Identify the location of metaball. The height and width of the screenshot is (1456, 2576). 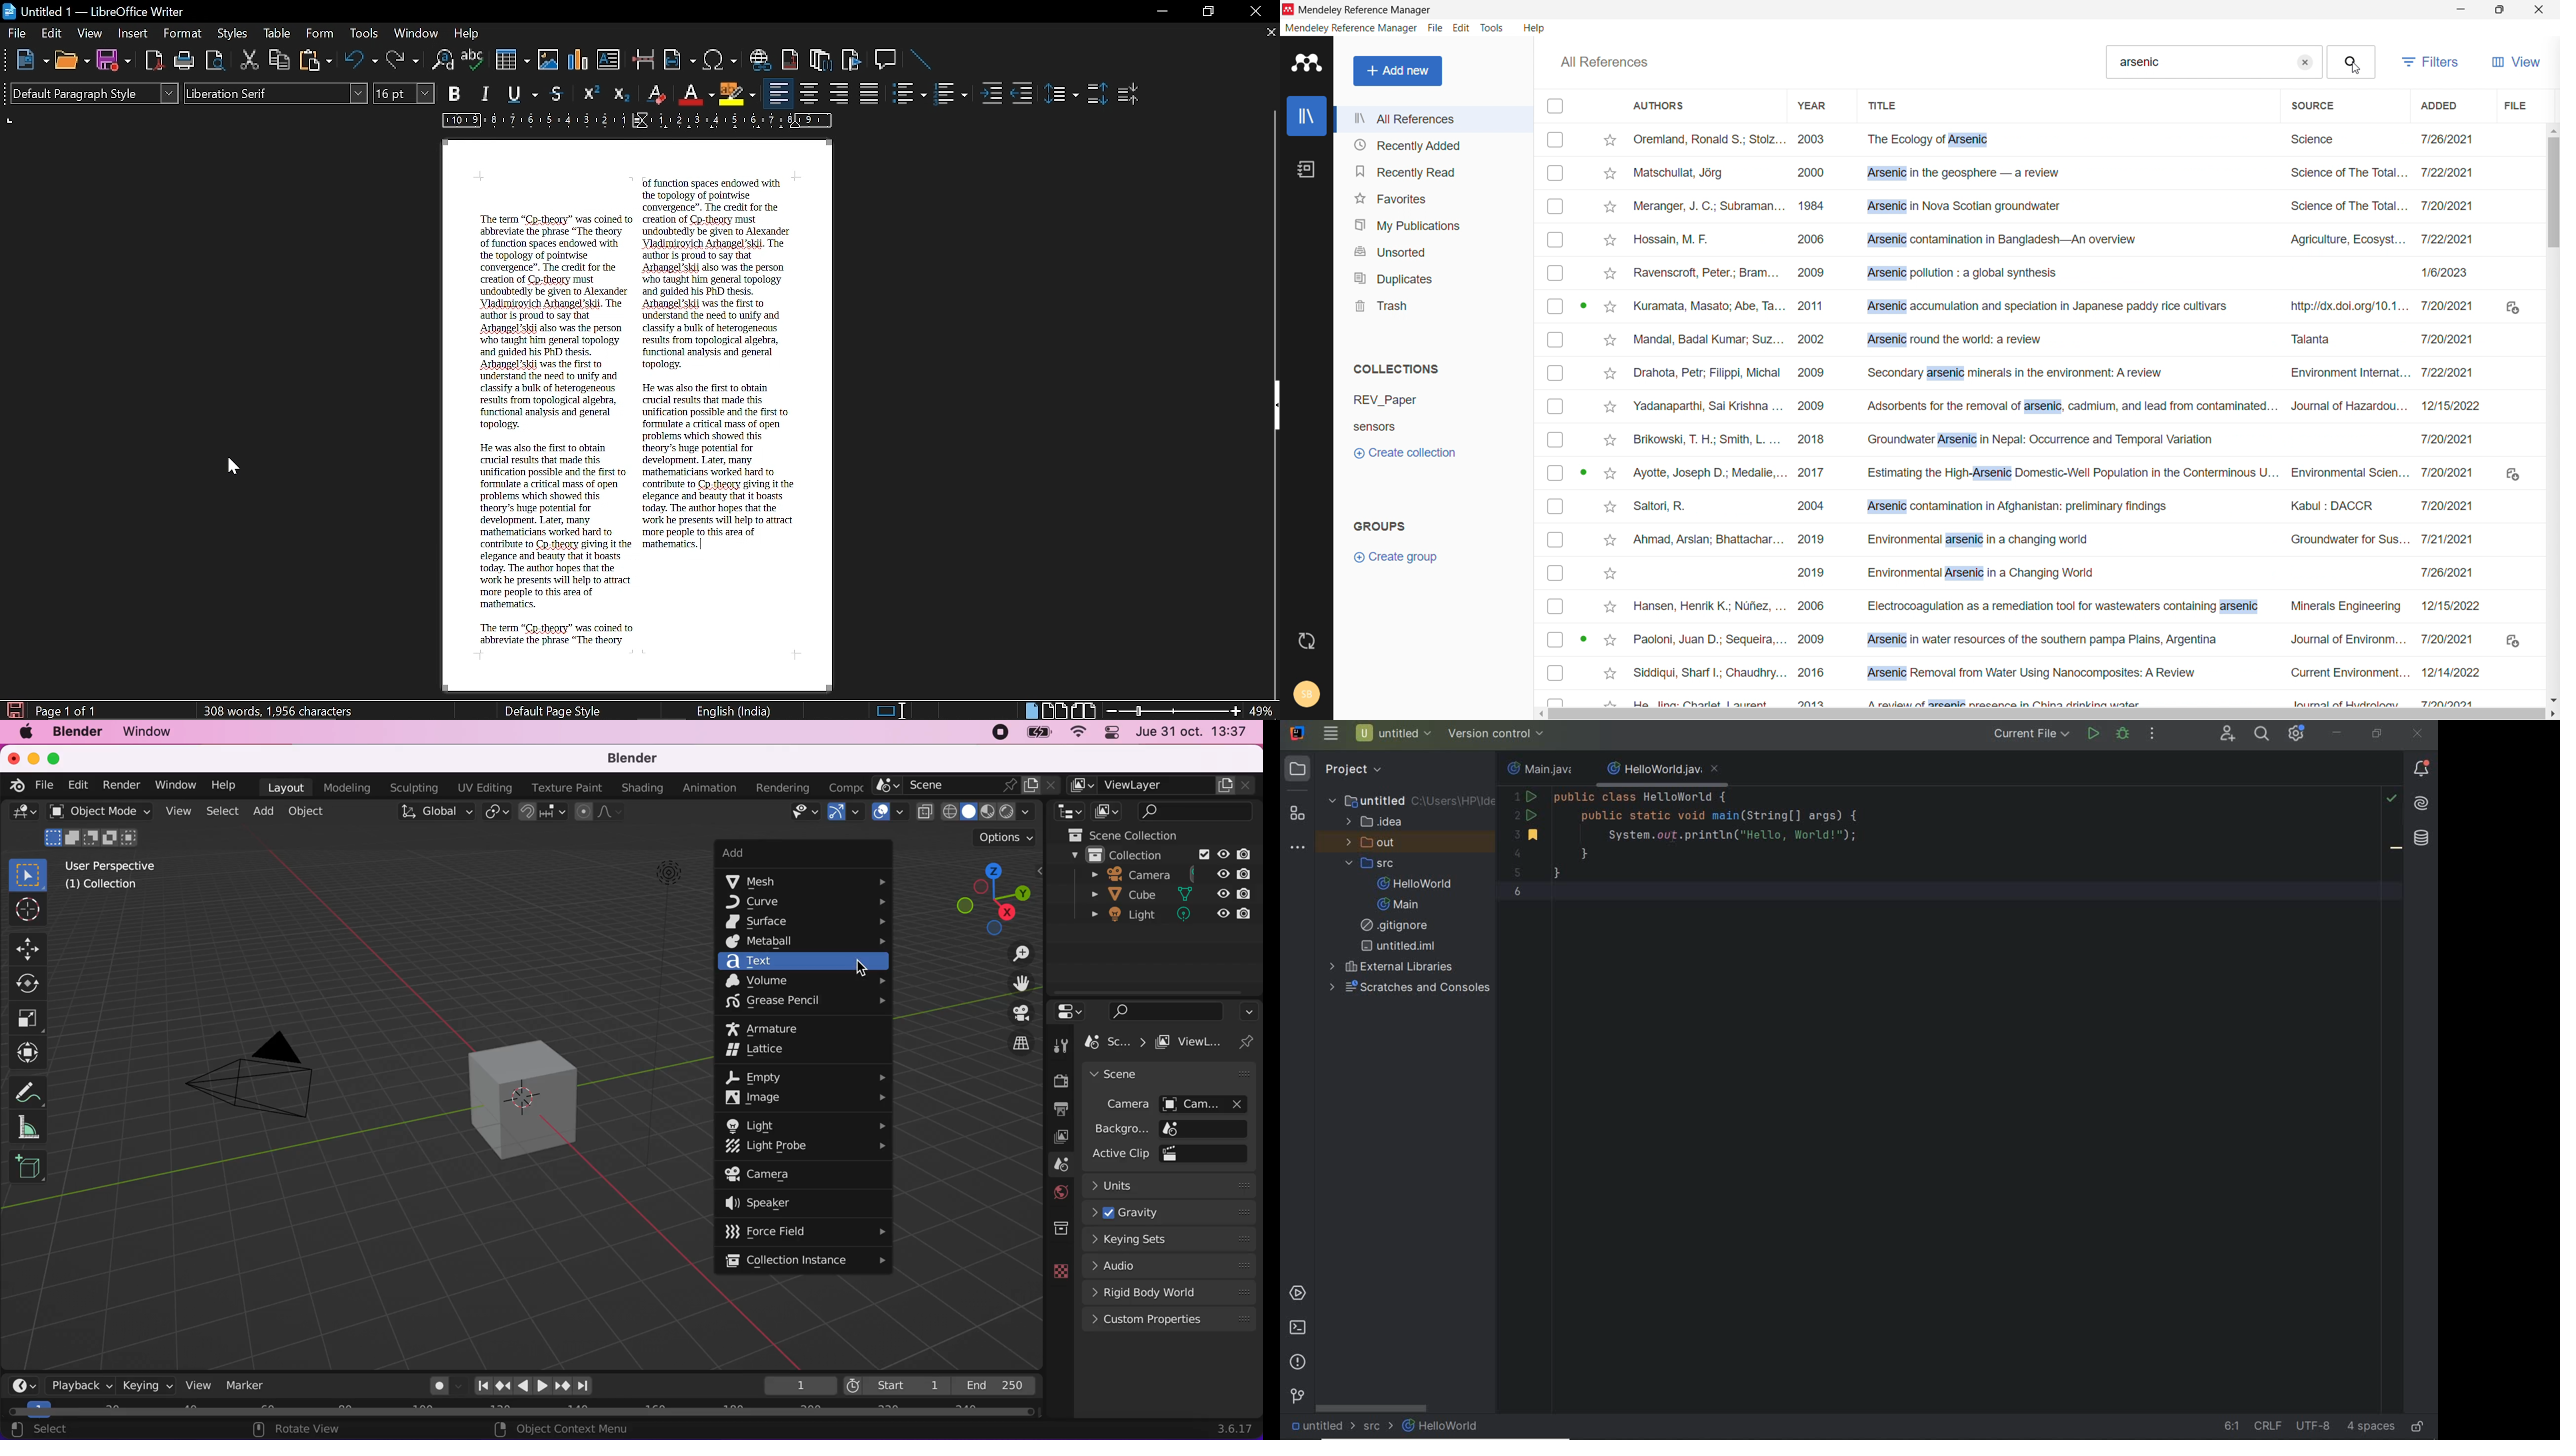
(808, 942).